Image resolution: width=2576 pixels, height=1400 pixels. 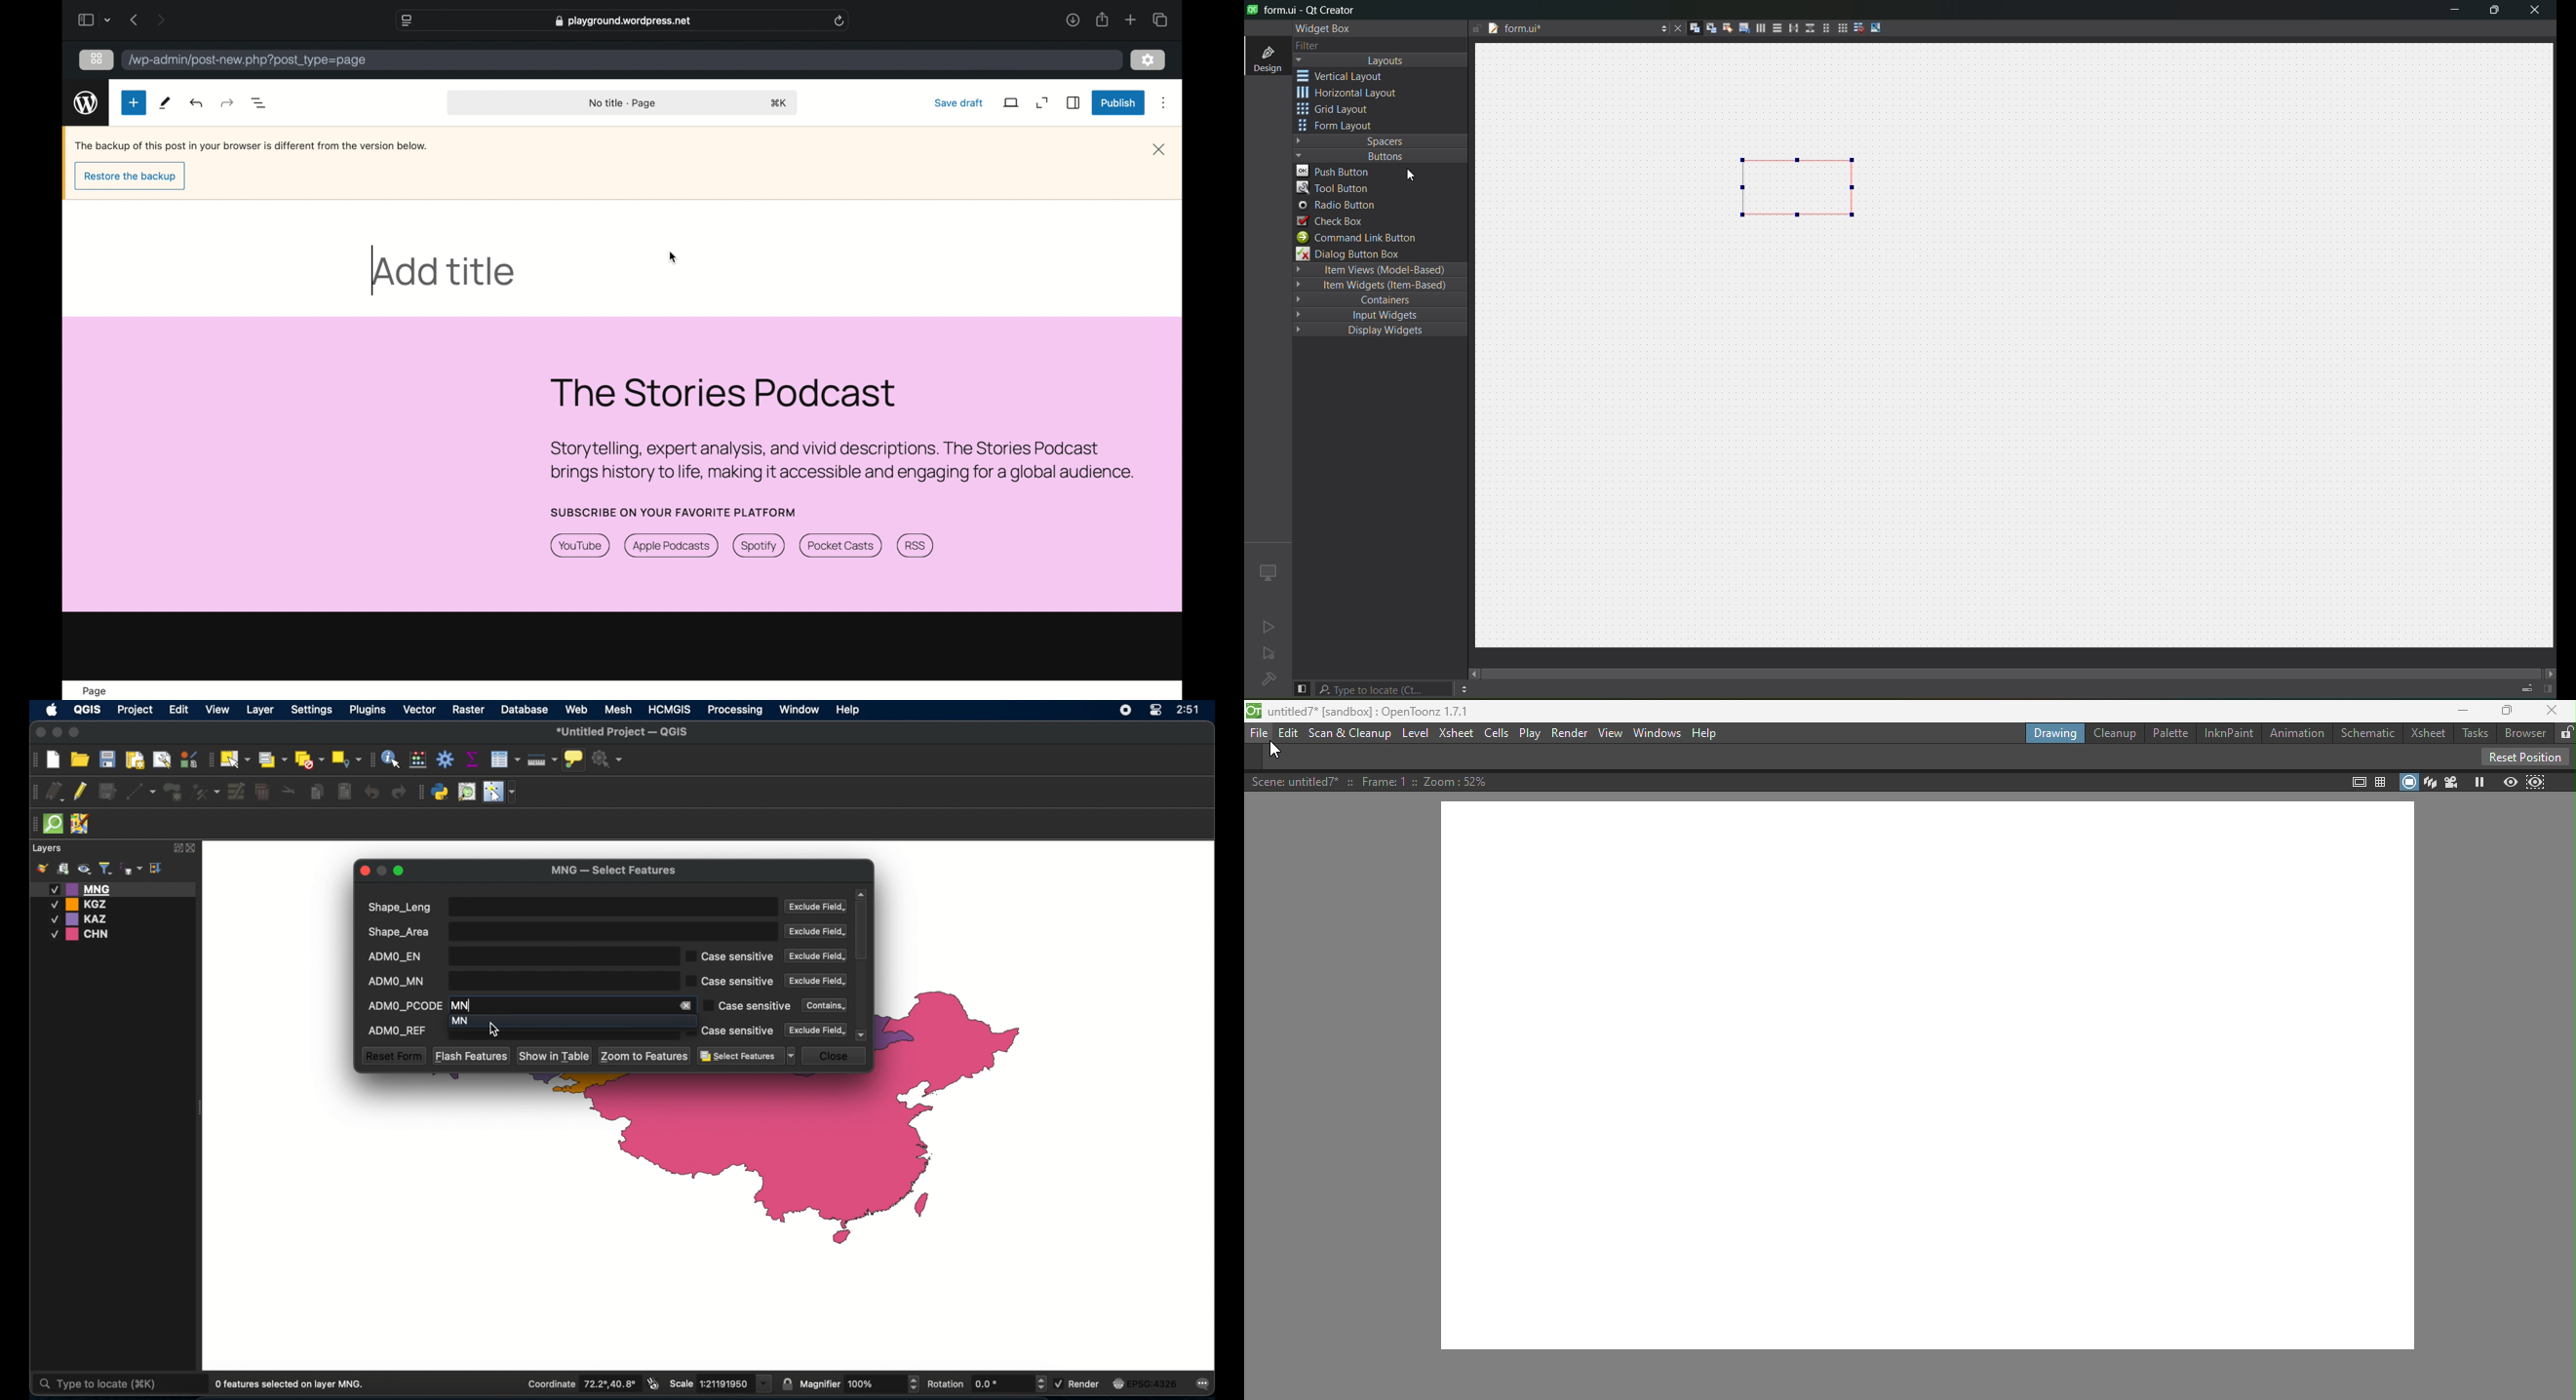 What do you see at coordinates (841, 461) in the screenshot?
I see `template content` at bounding box center [841, 461].